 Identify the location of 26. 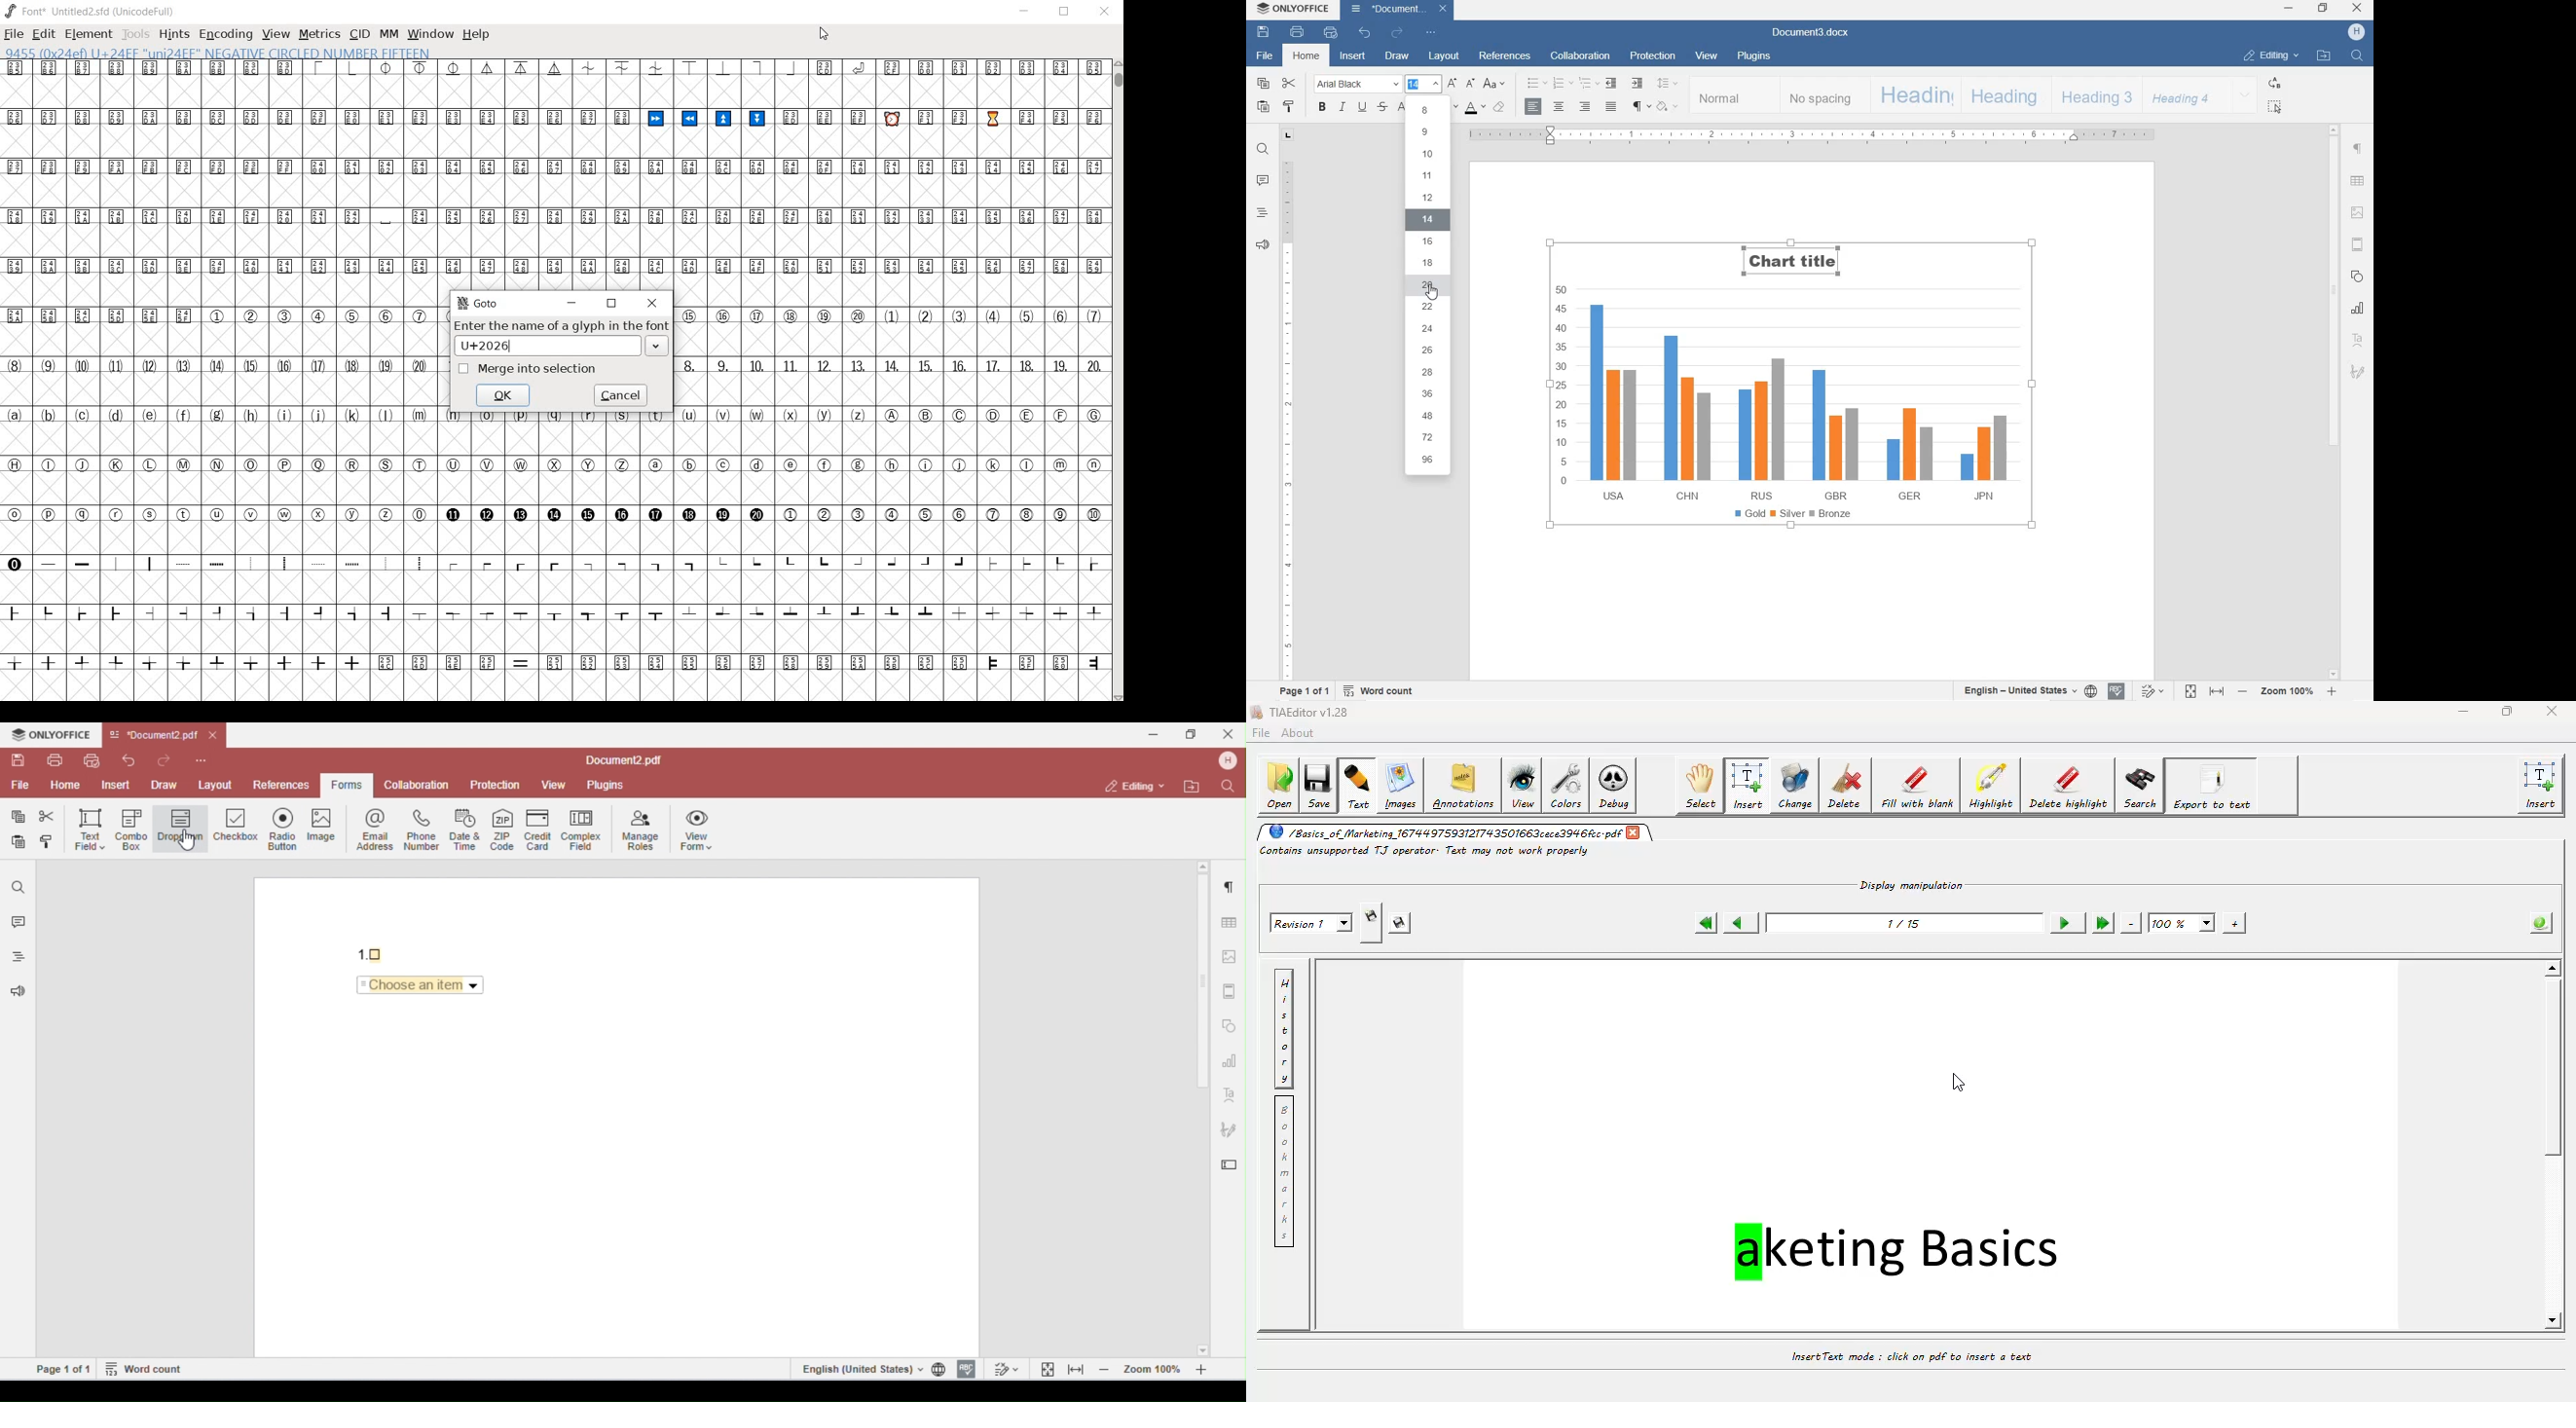
(1427, 350).